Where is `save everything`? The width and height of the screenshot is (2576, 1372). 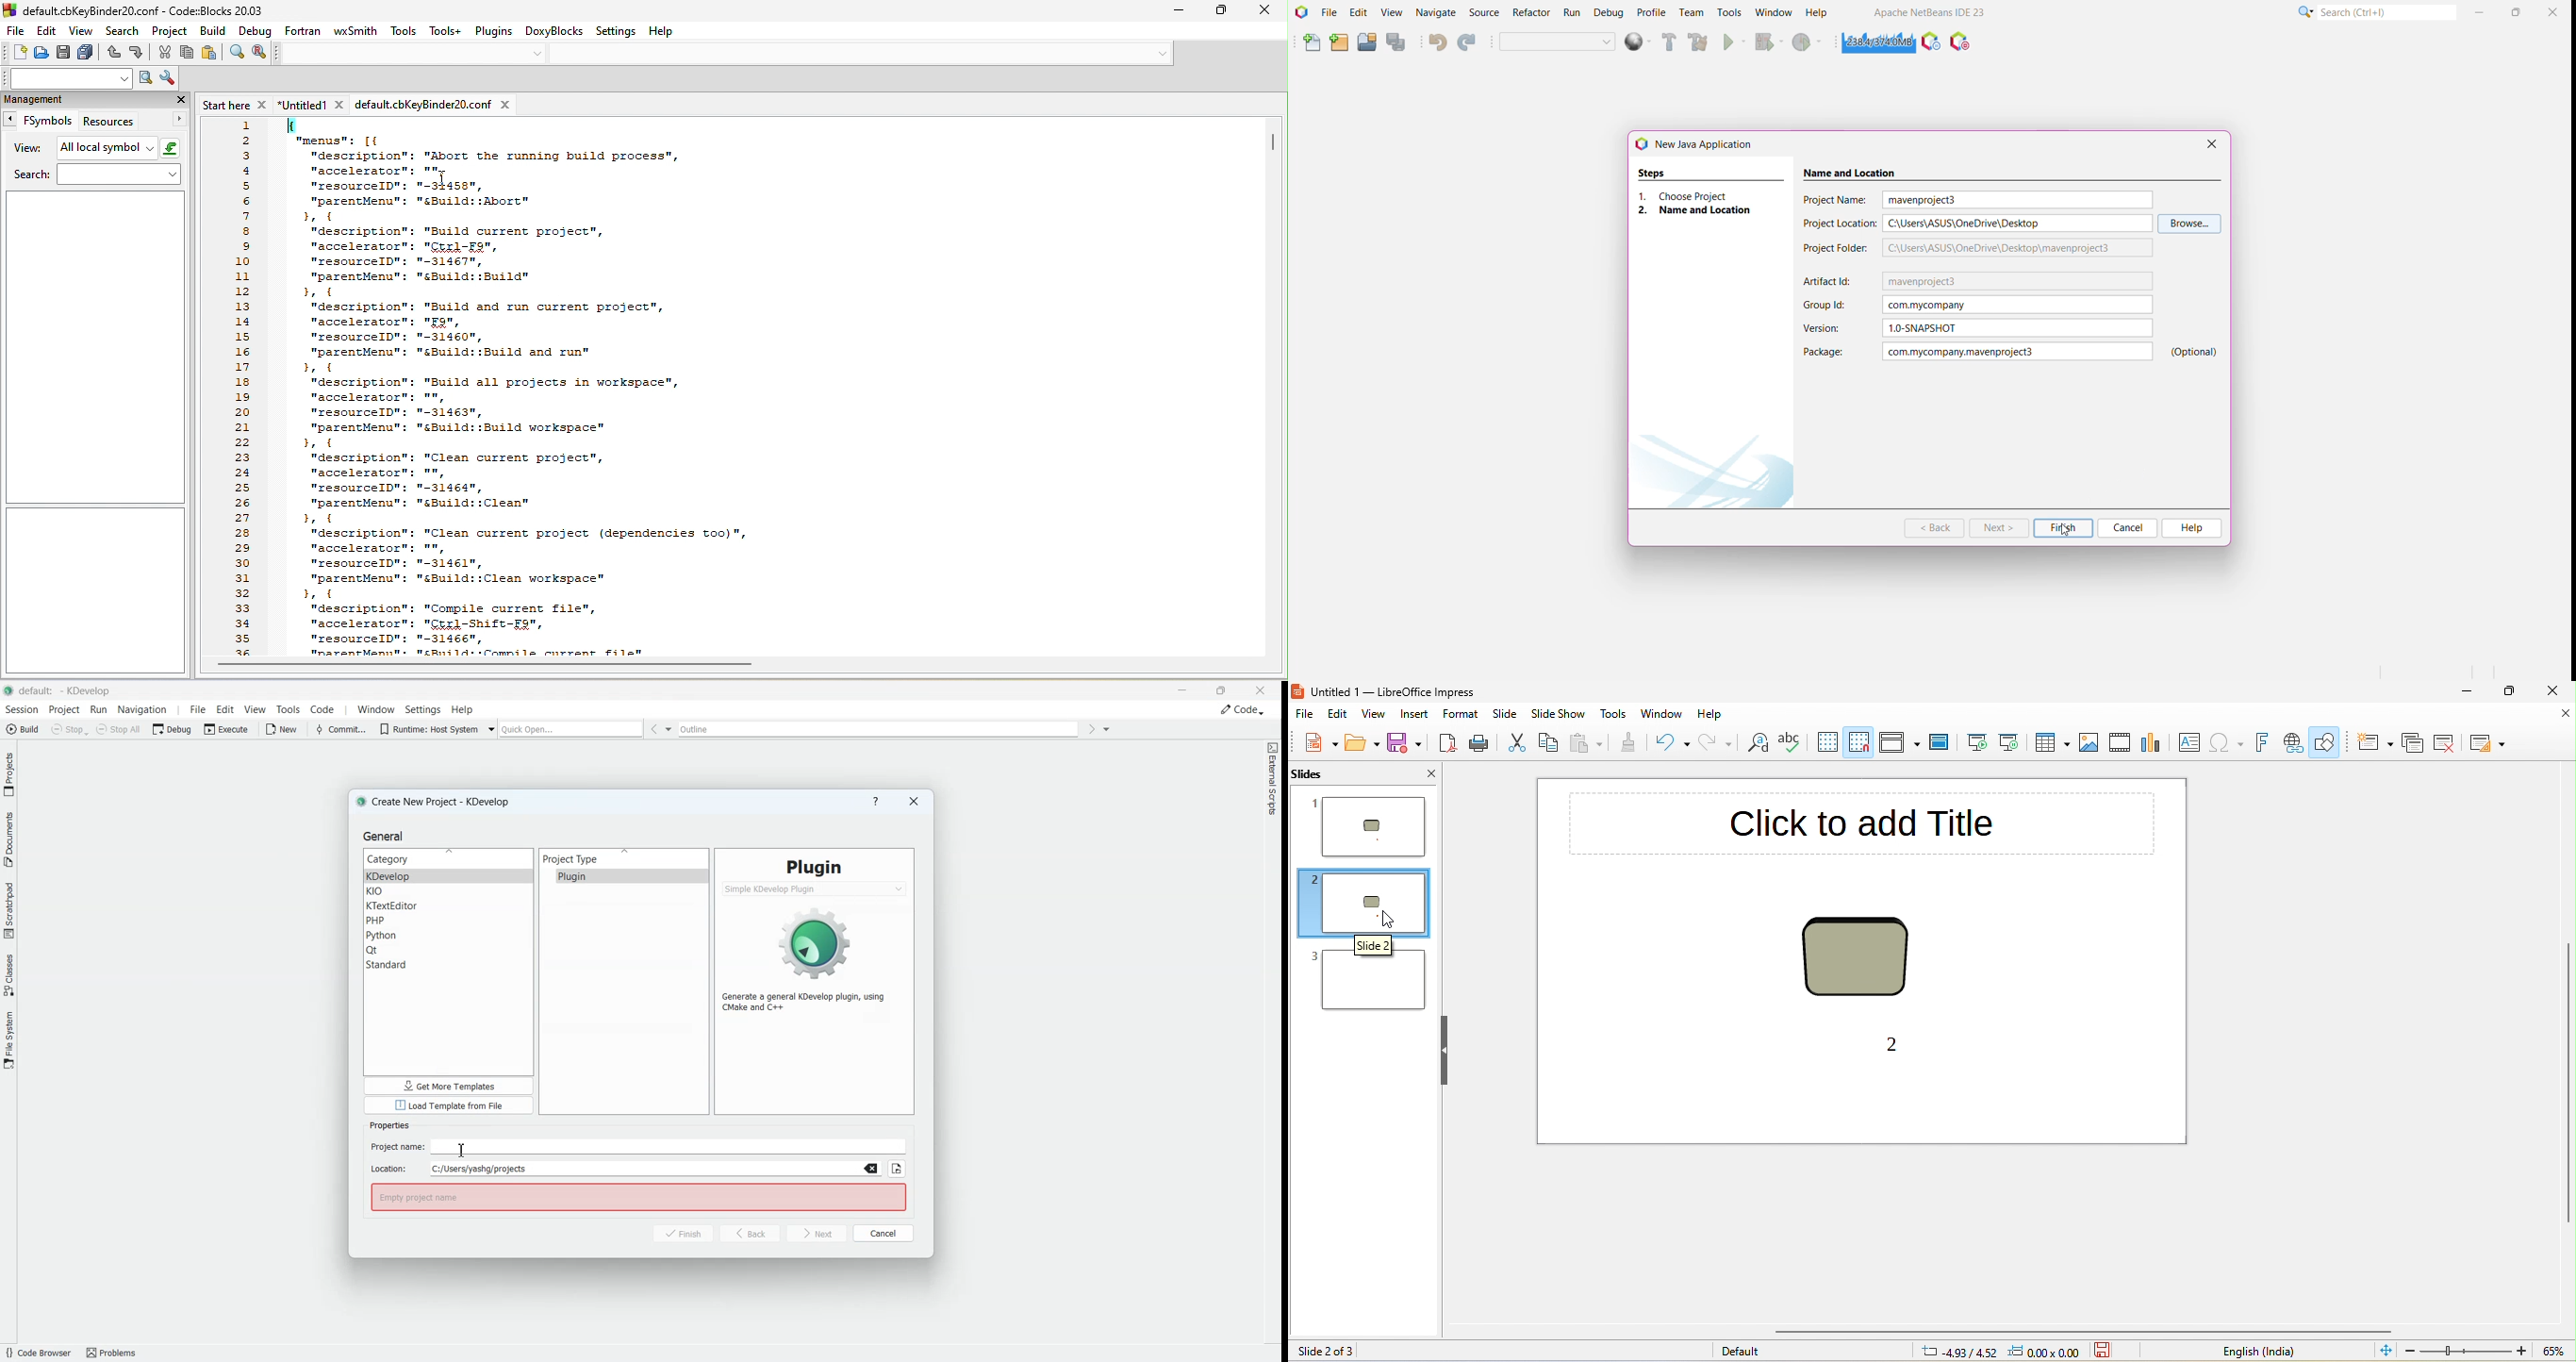
save everything is located at coordinates (89, 53).